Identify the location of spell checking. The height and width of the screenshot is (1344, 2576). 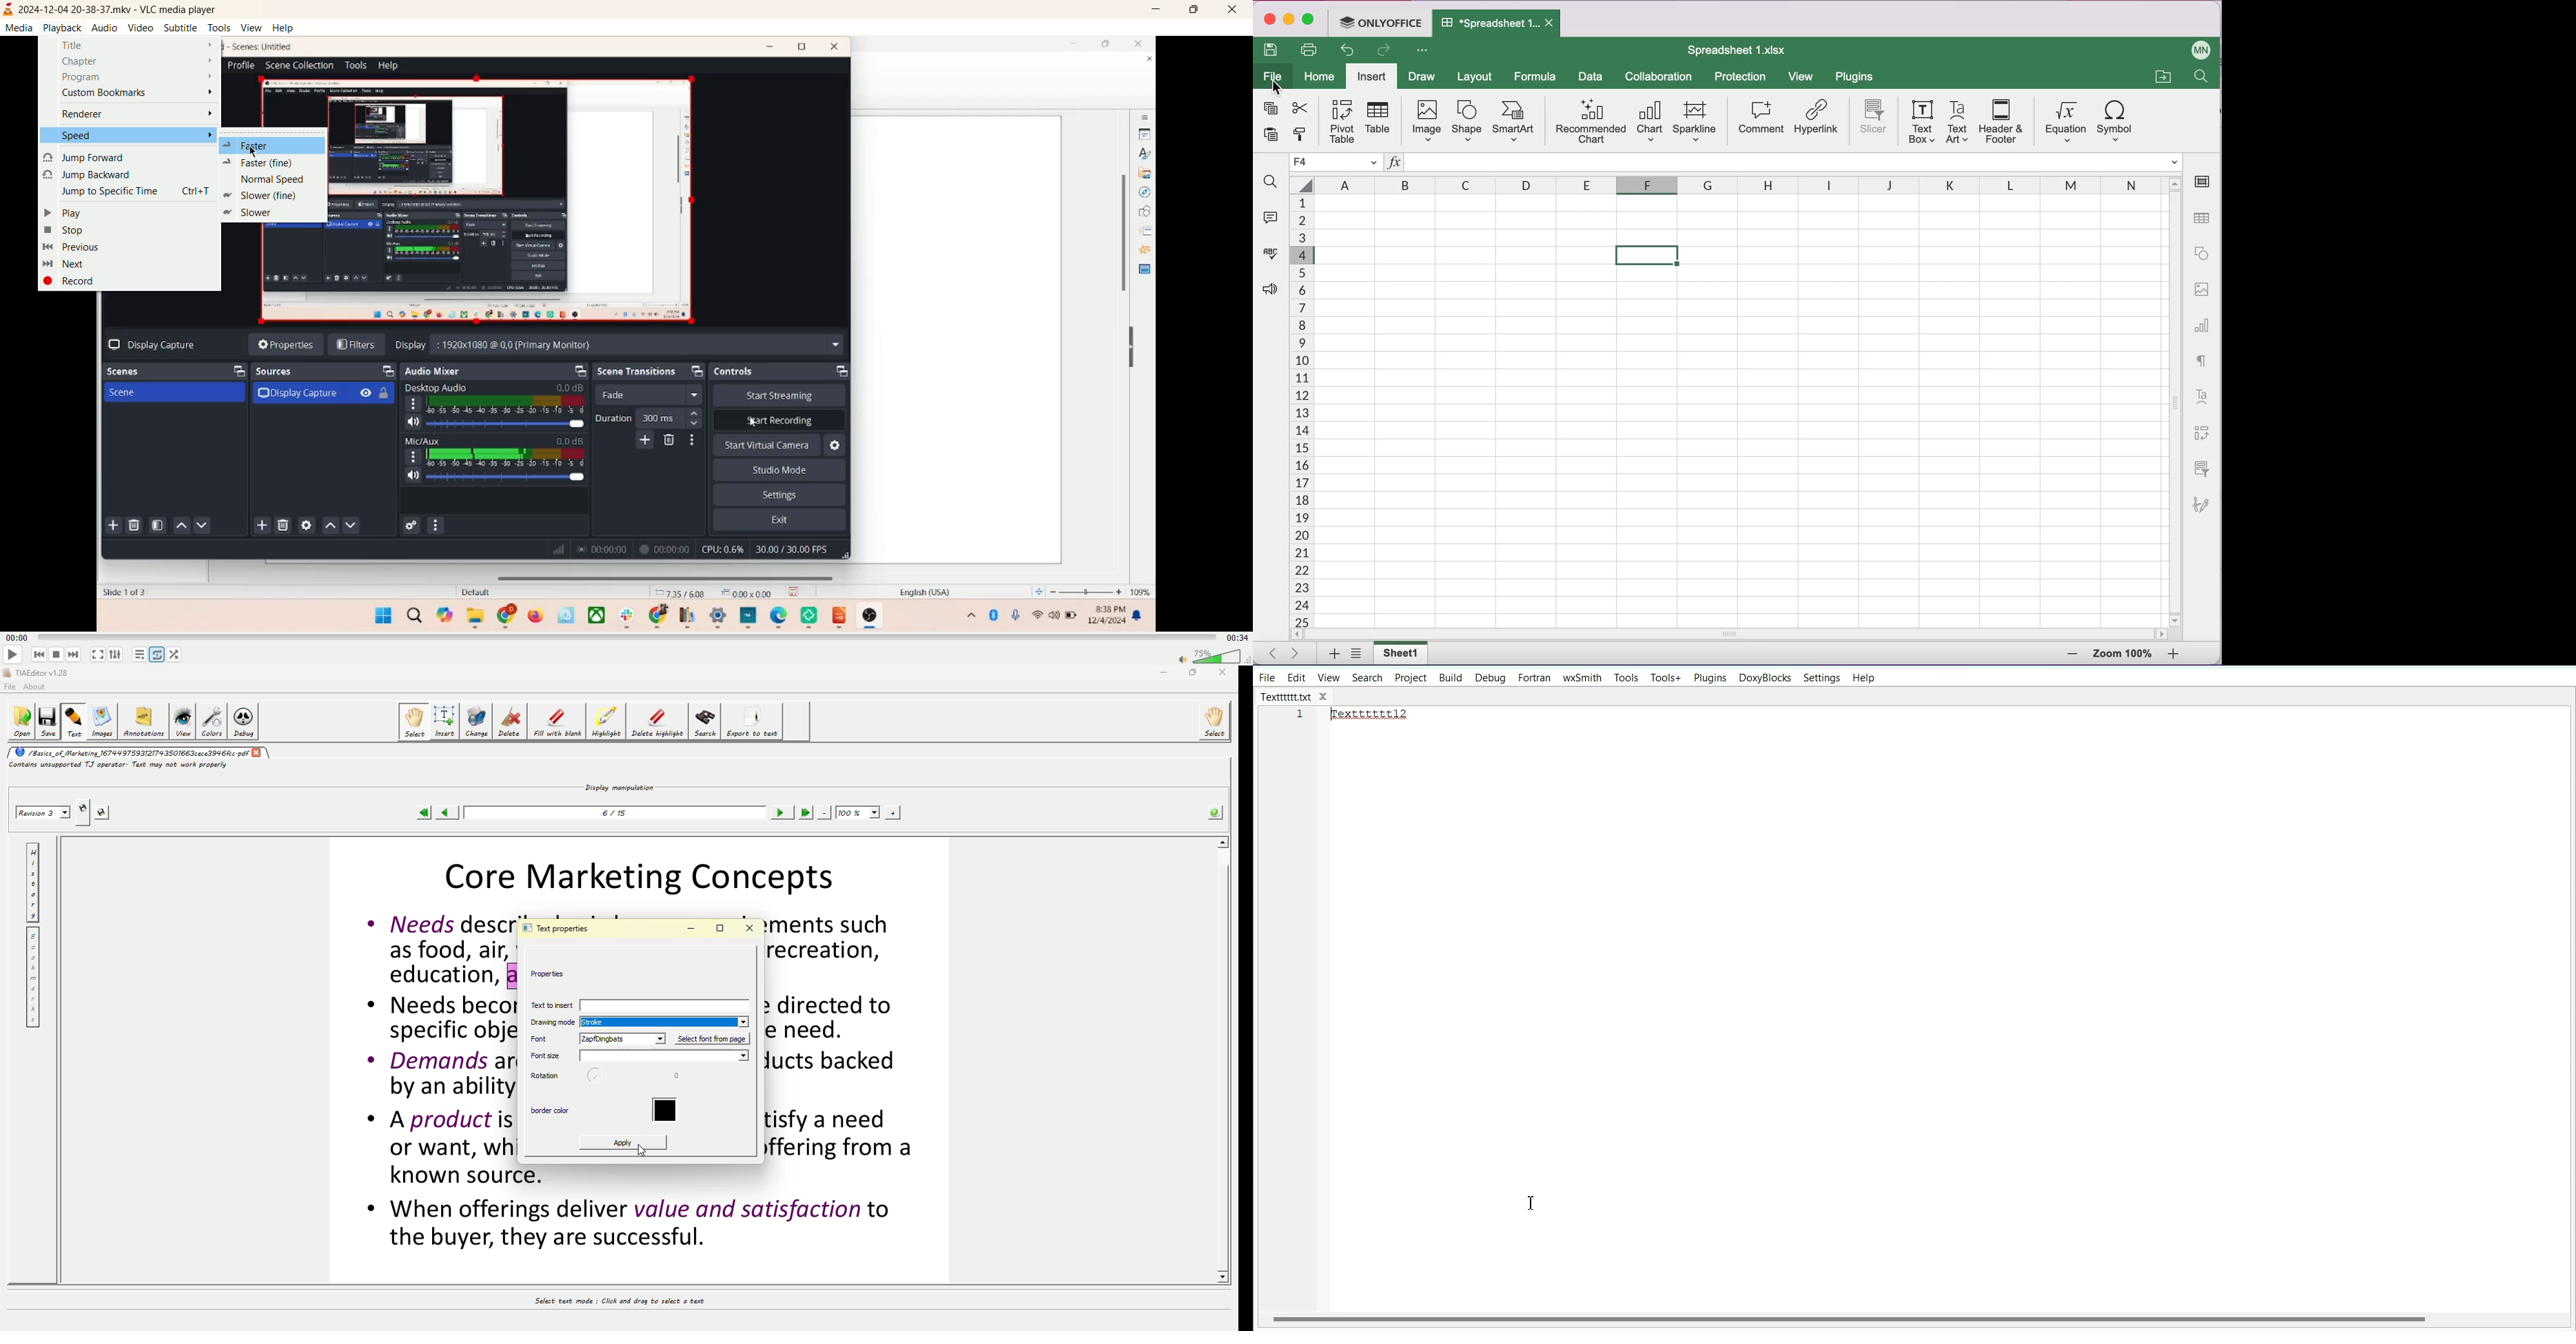
(1272, 255).